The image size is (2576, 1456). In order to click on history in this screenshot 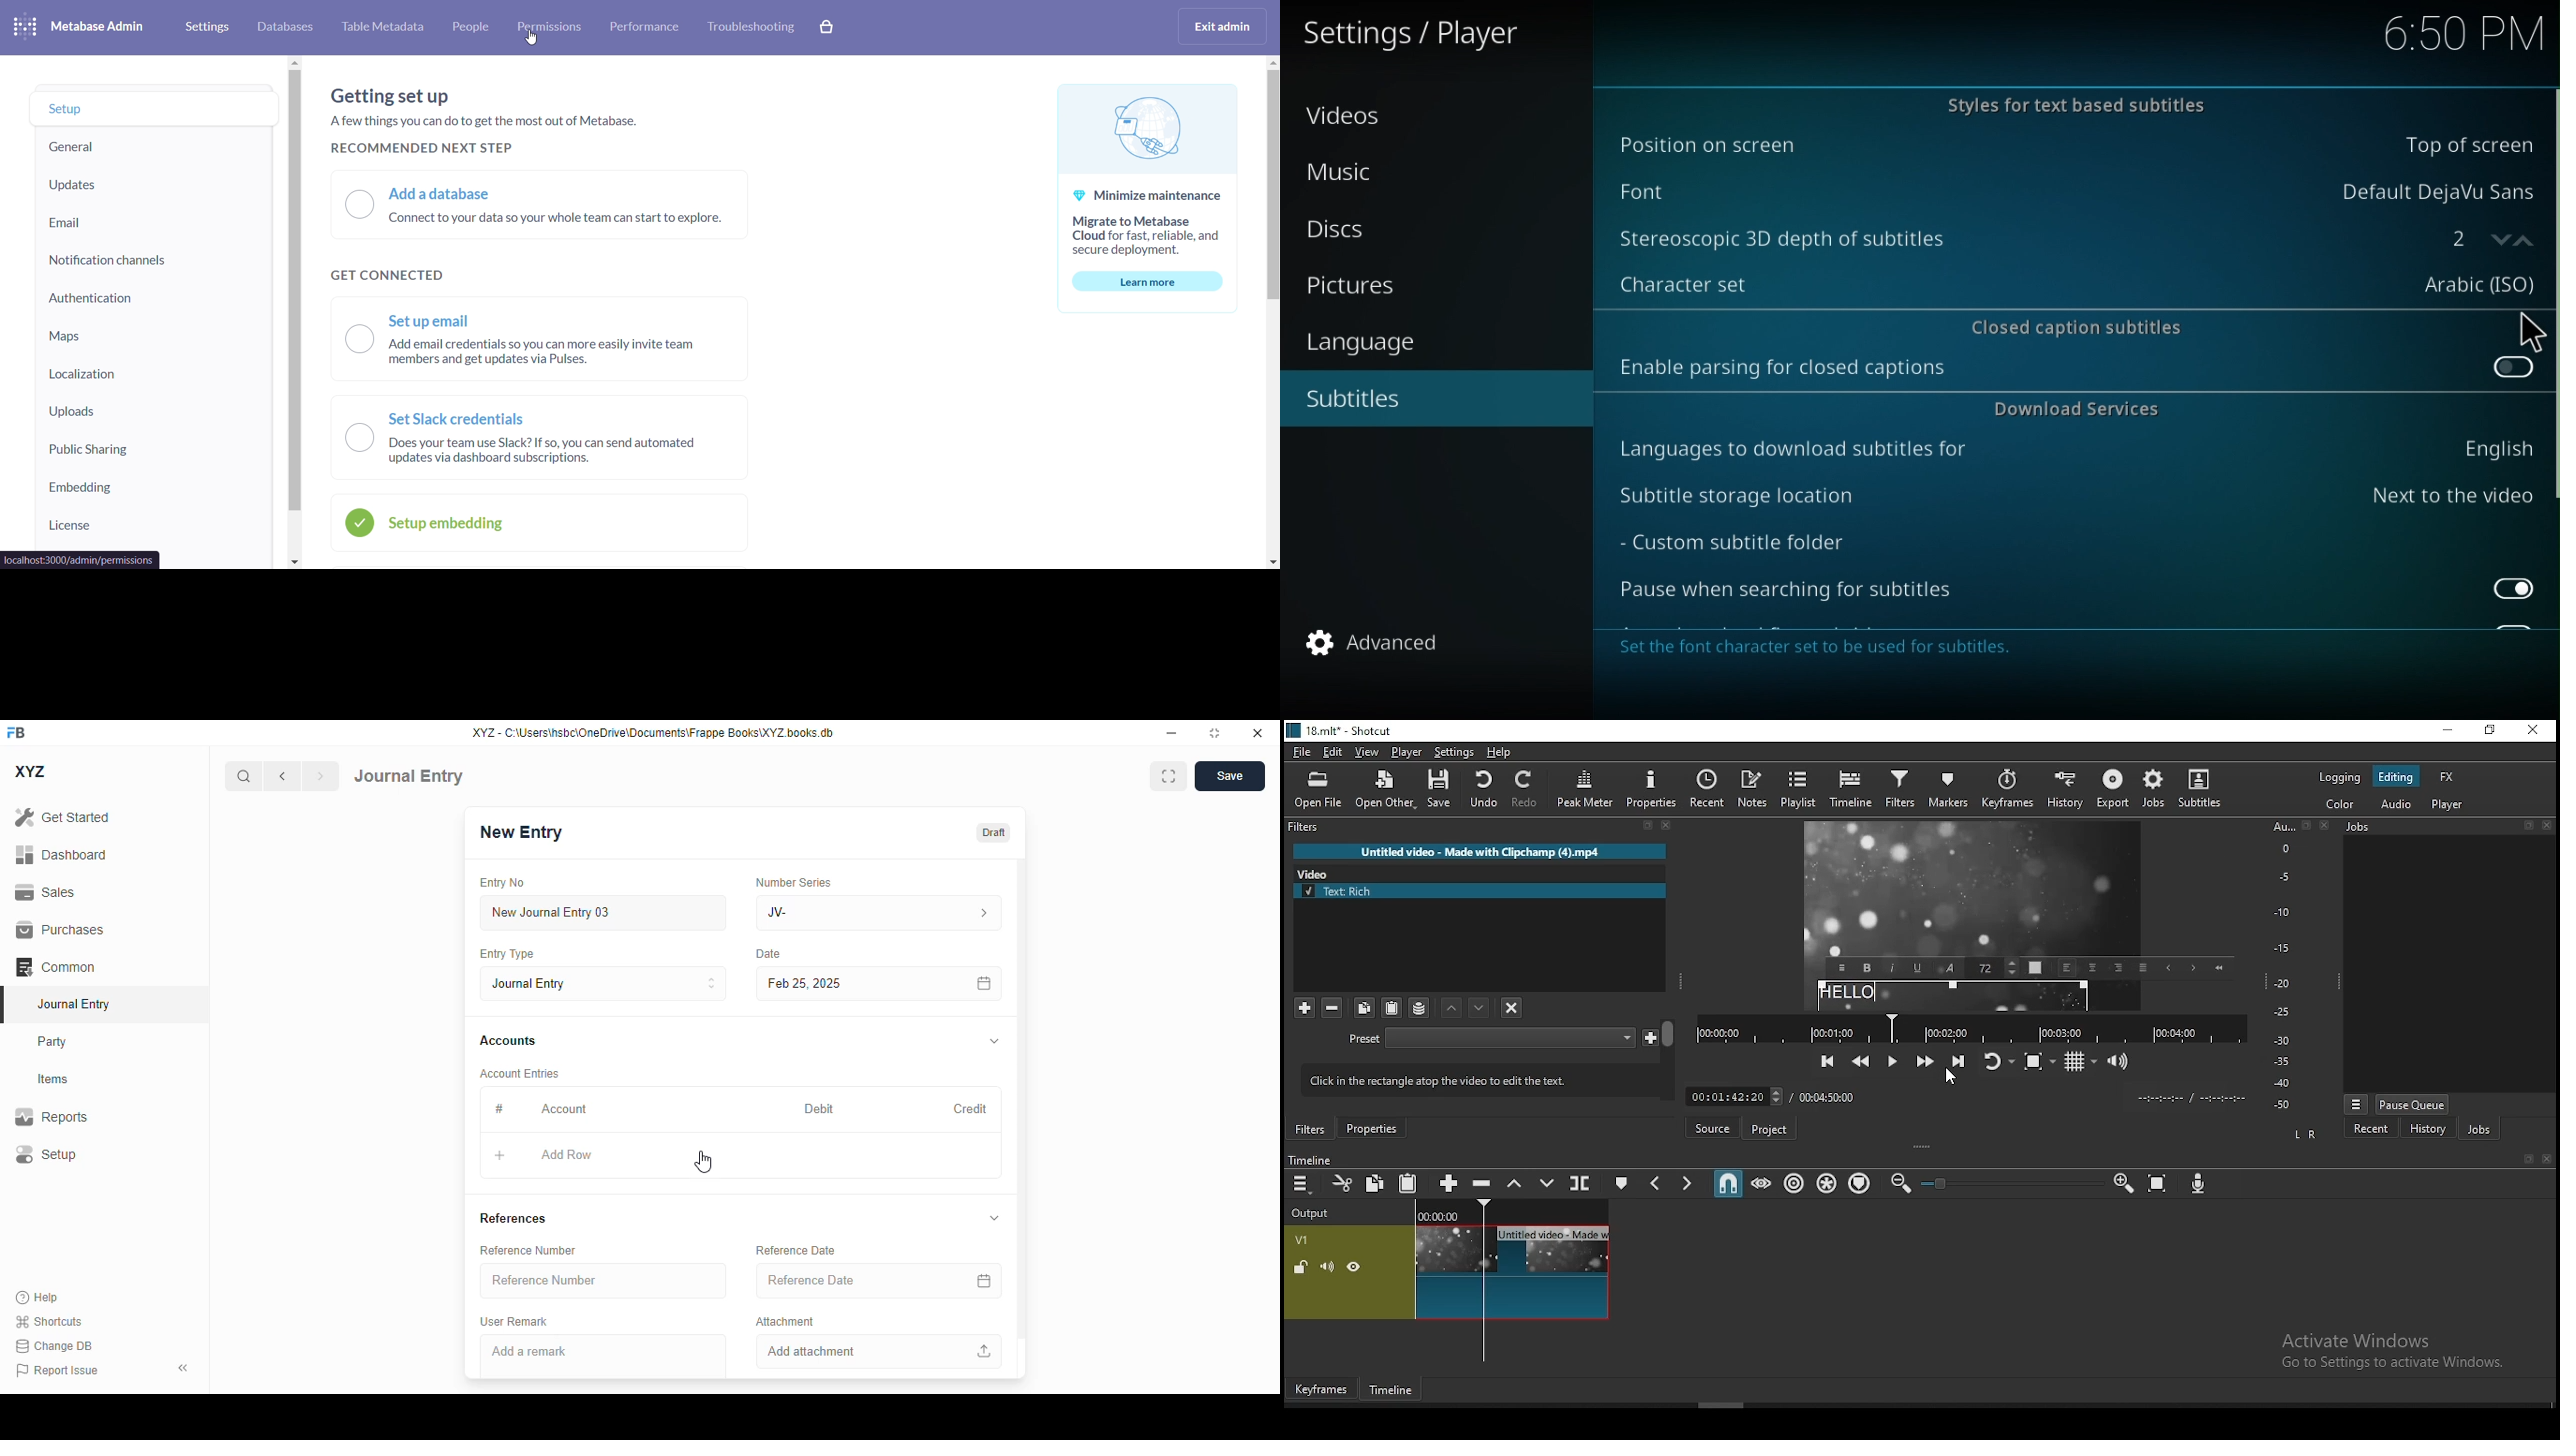, I will do `click(2427, 1128)`.